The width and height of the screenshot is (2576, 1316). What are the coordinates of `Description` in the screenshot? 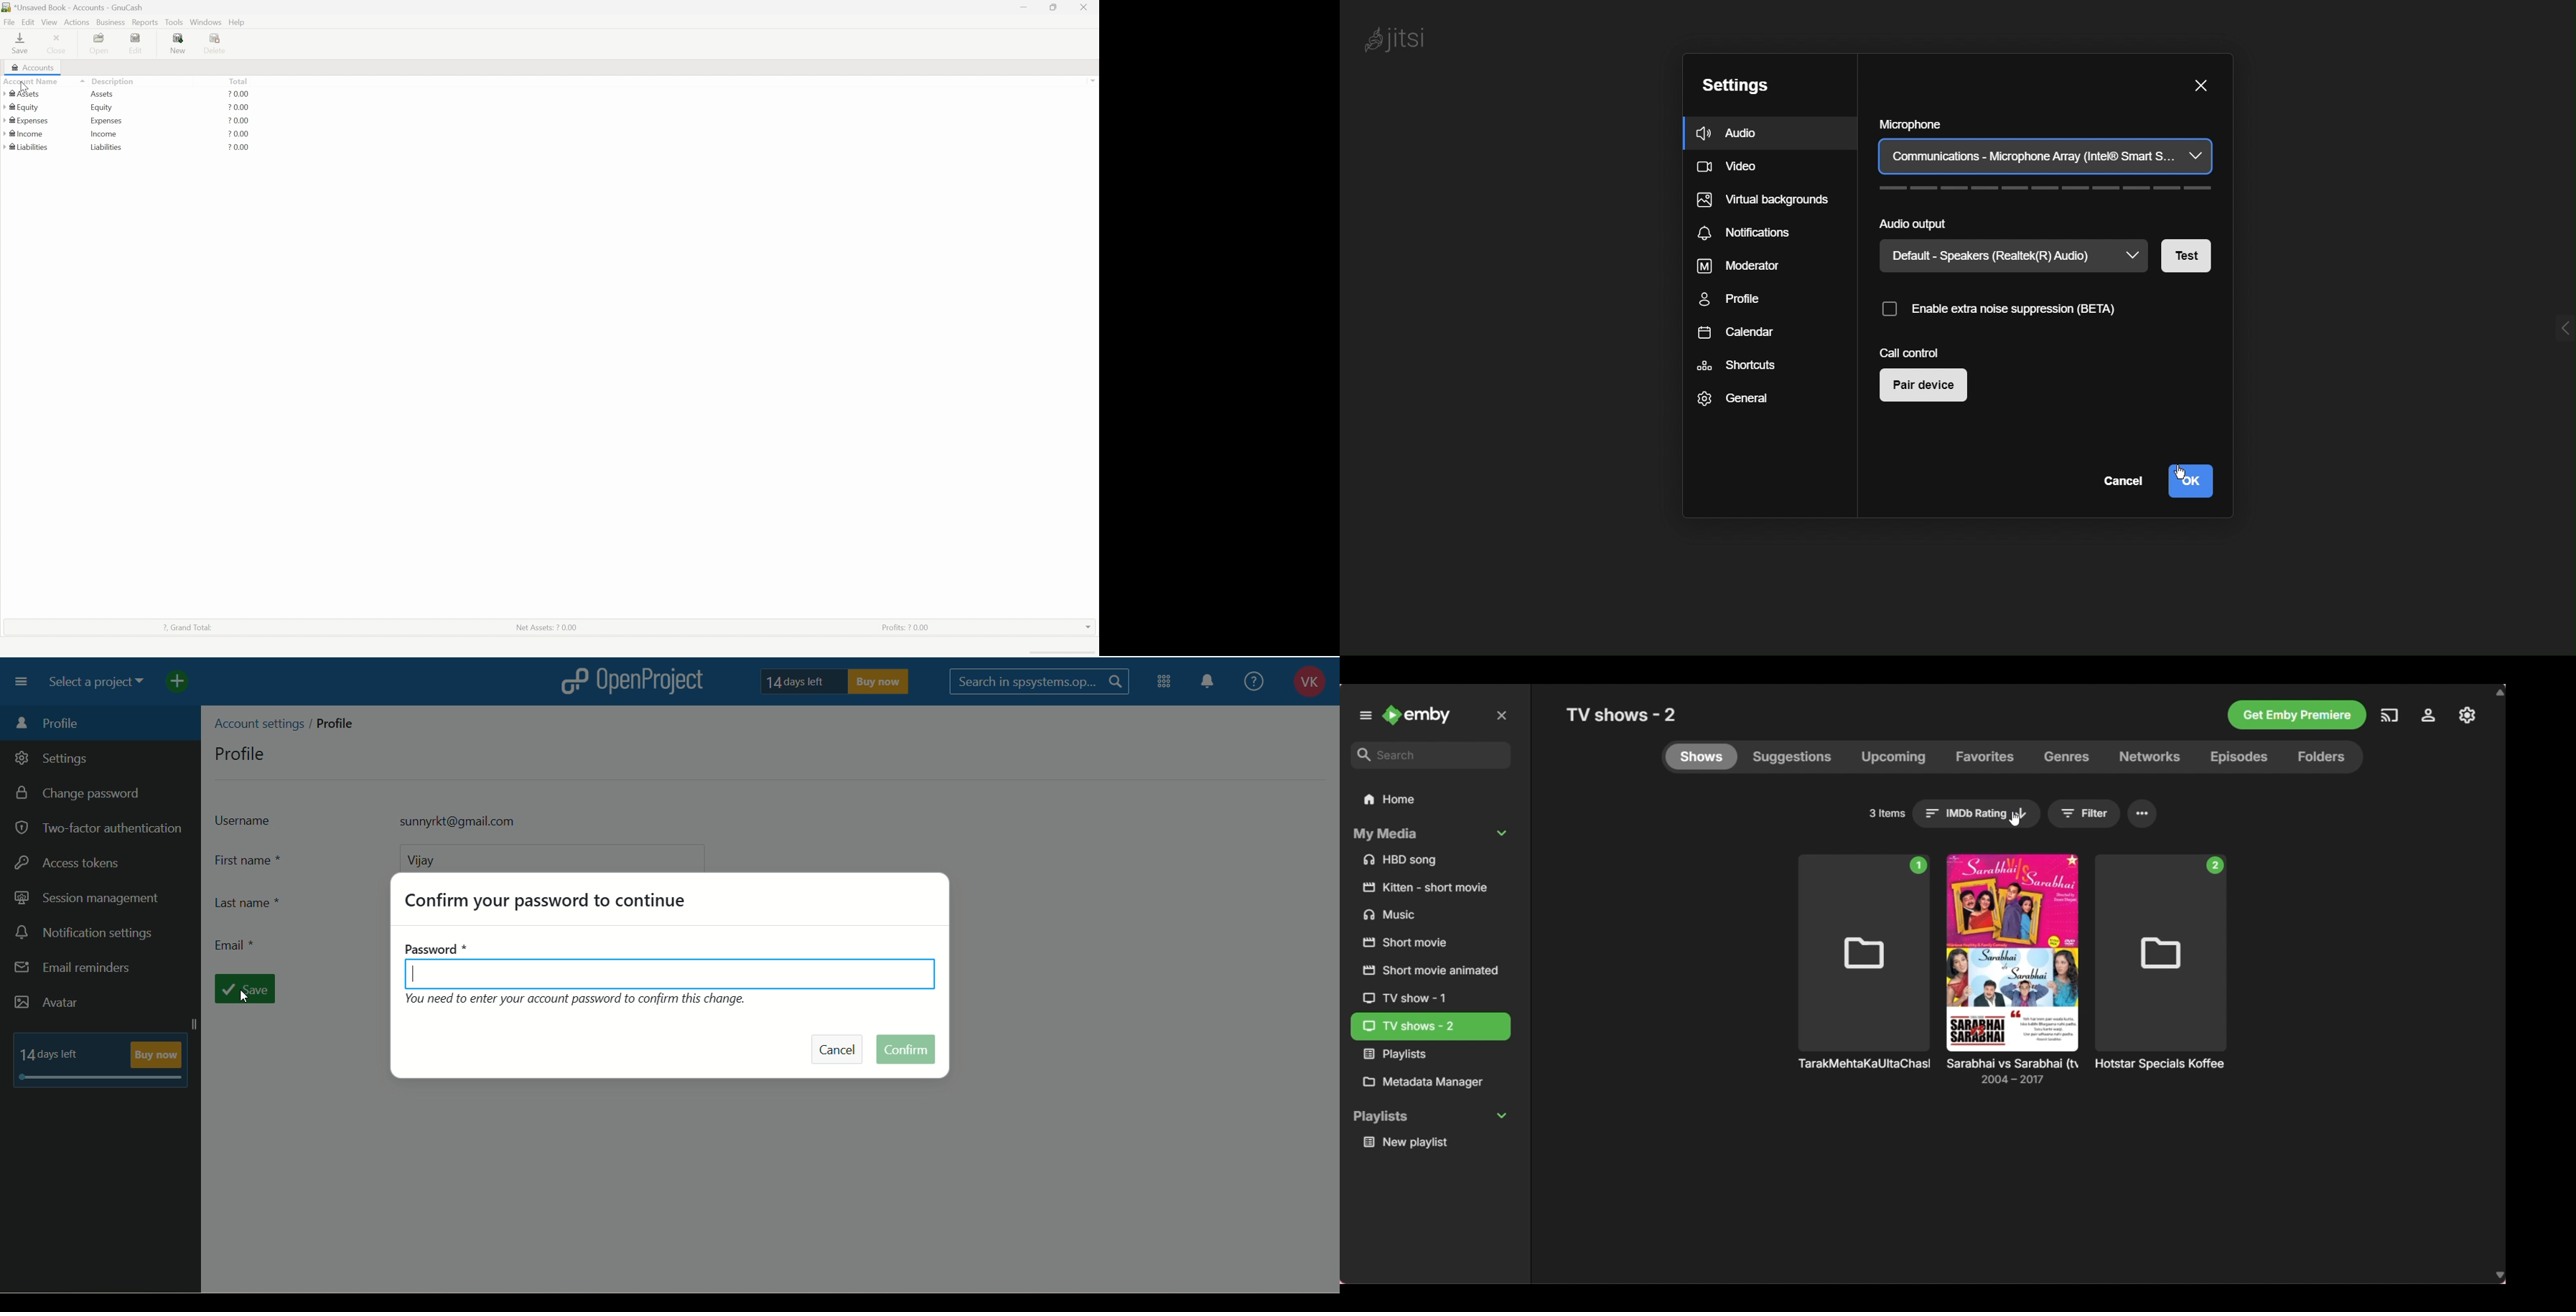 It's located at (110, 81).